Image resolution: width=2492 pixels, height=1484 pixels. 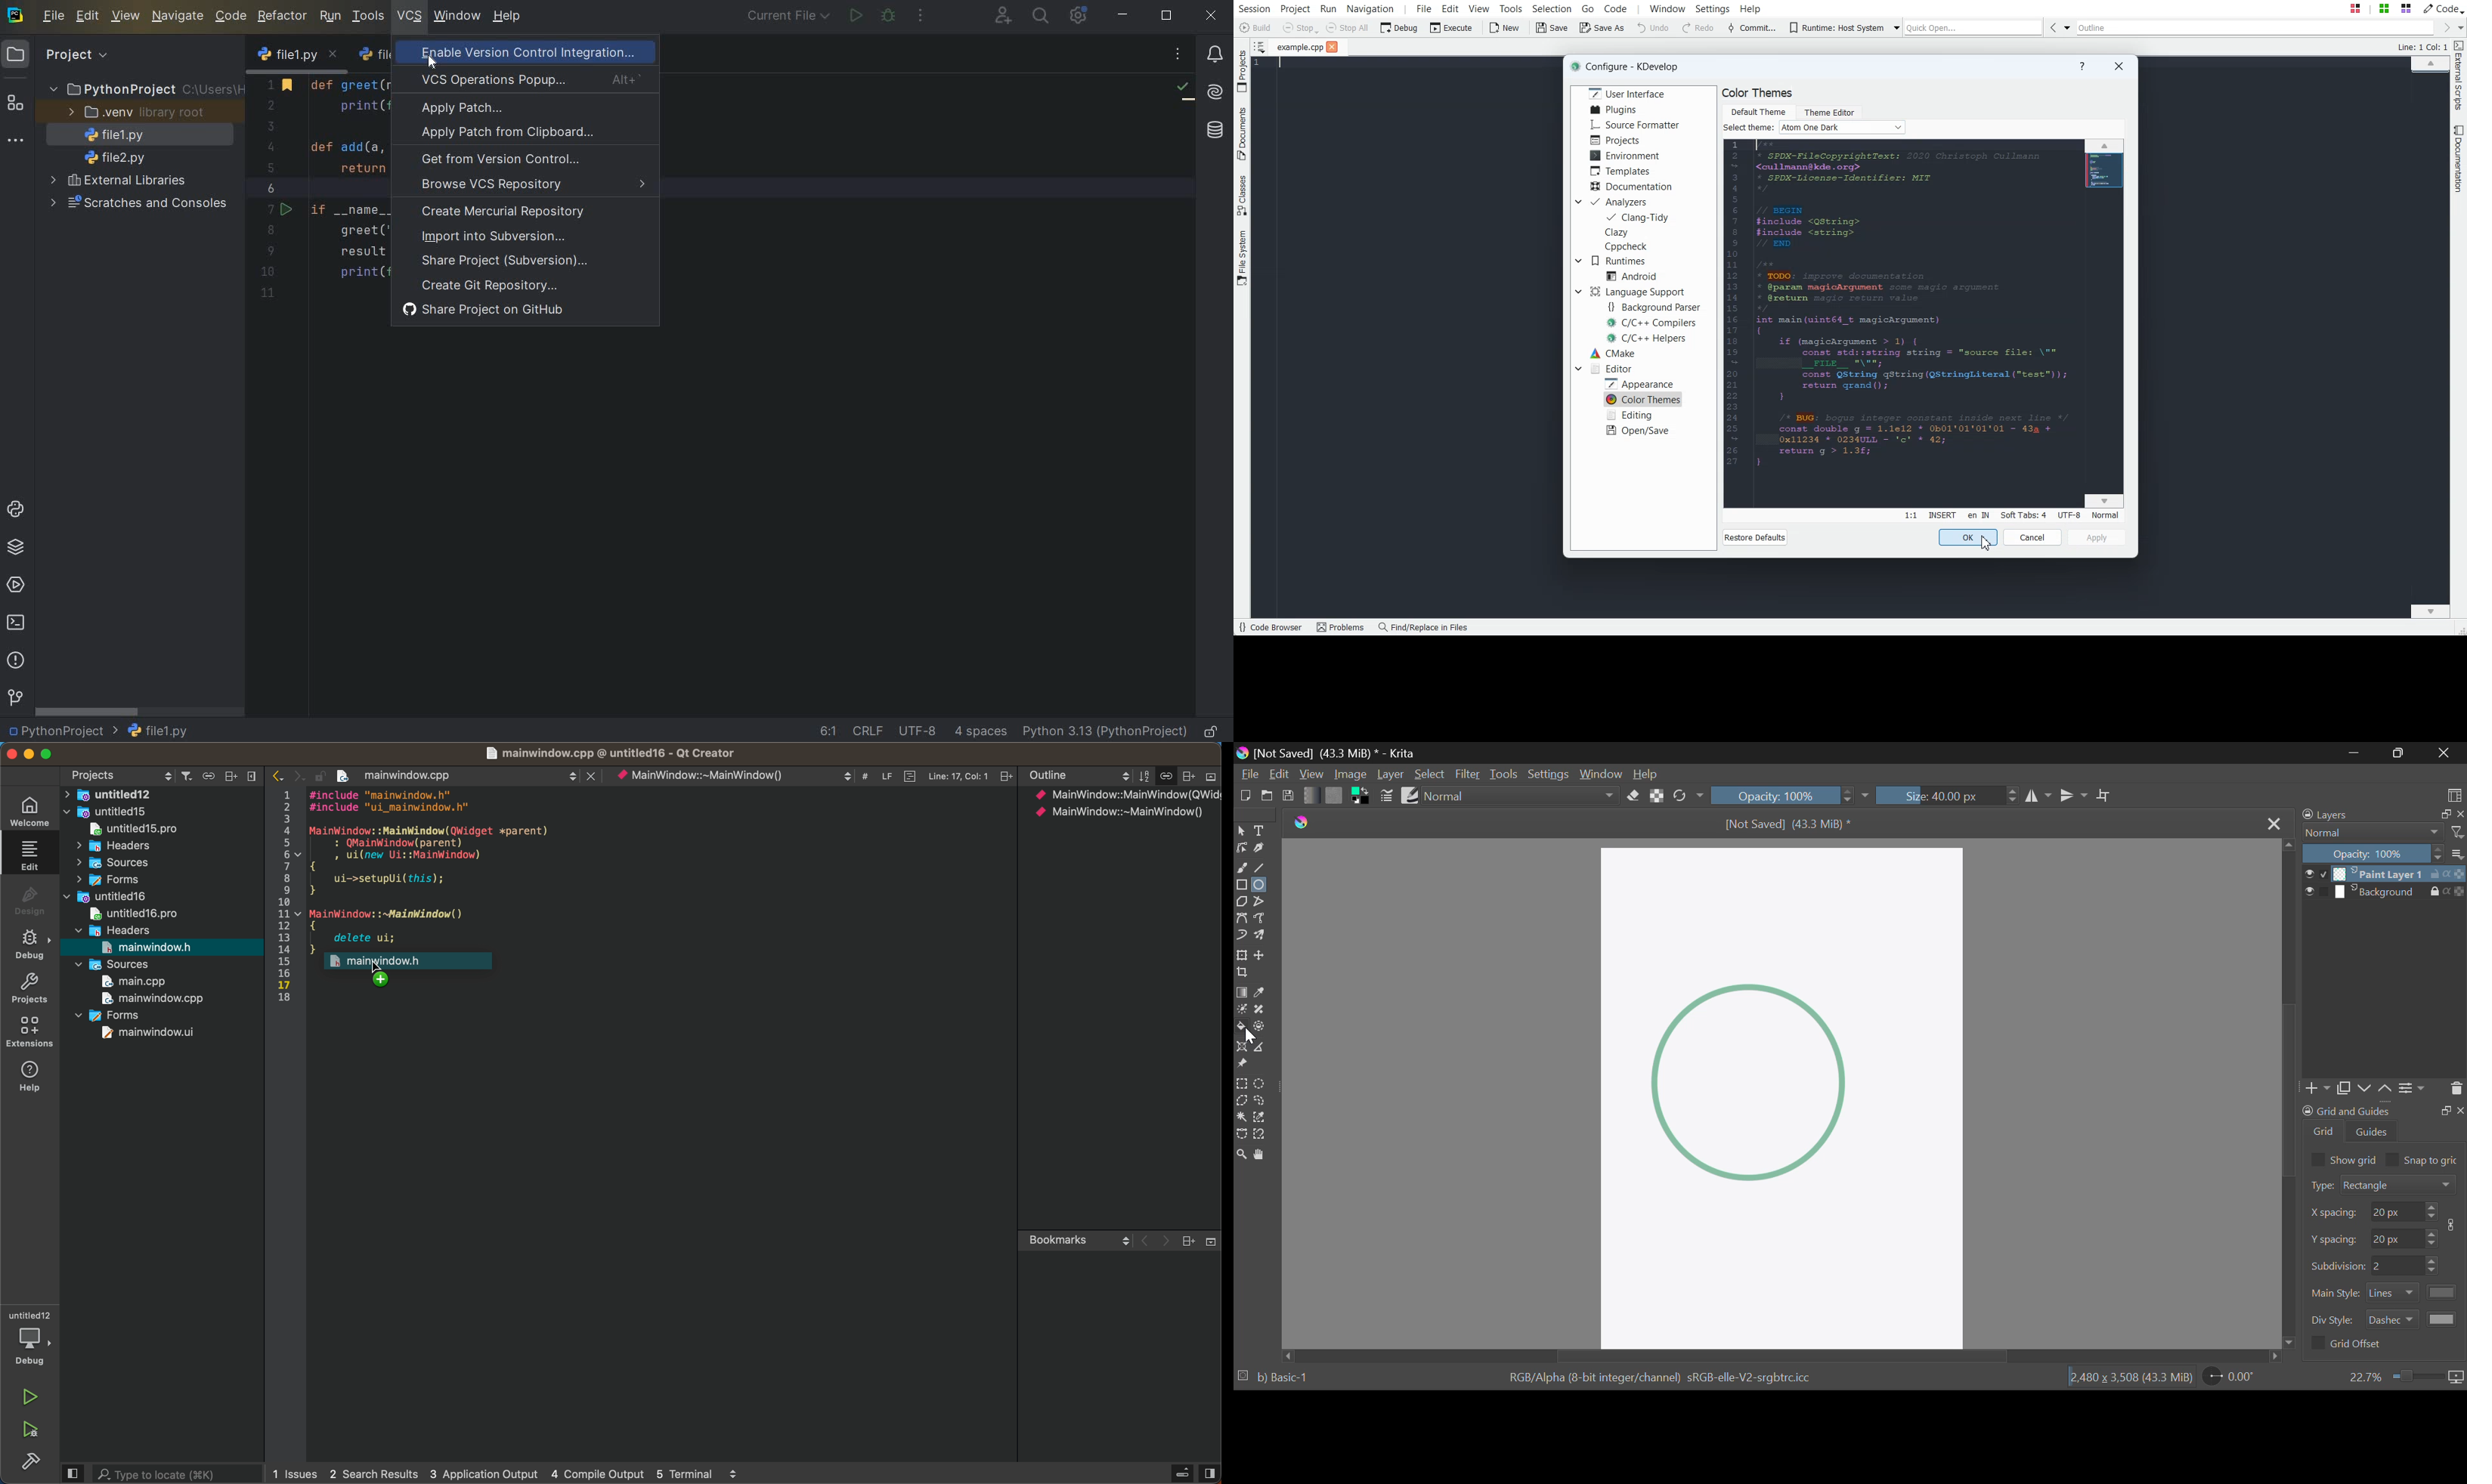 I want to click on Snap to grid, so click(x=2425, y=1159).